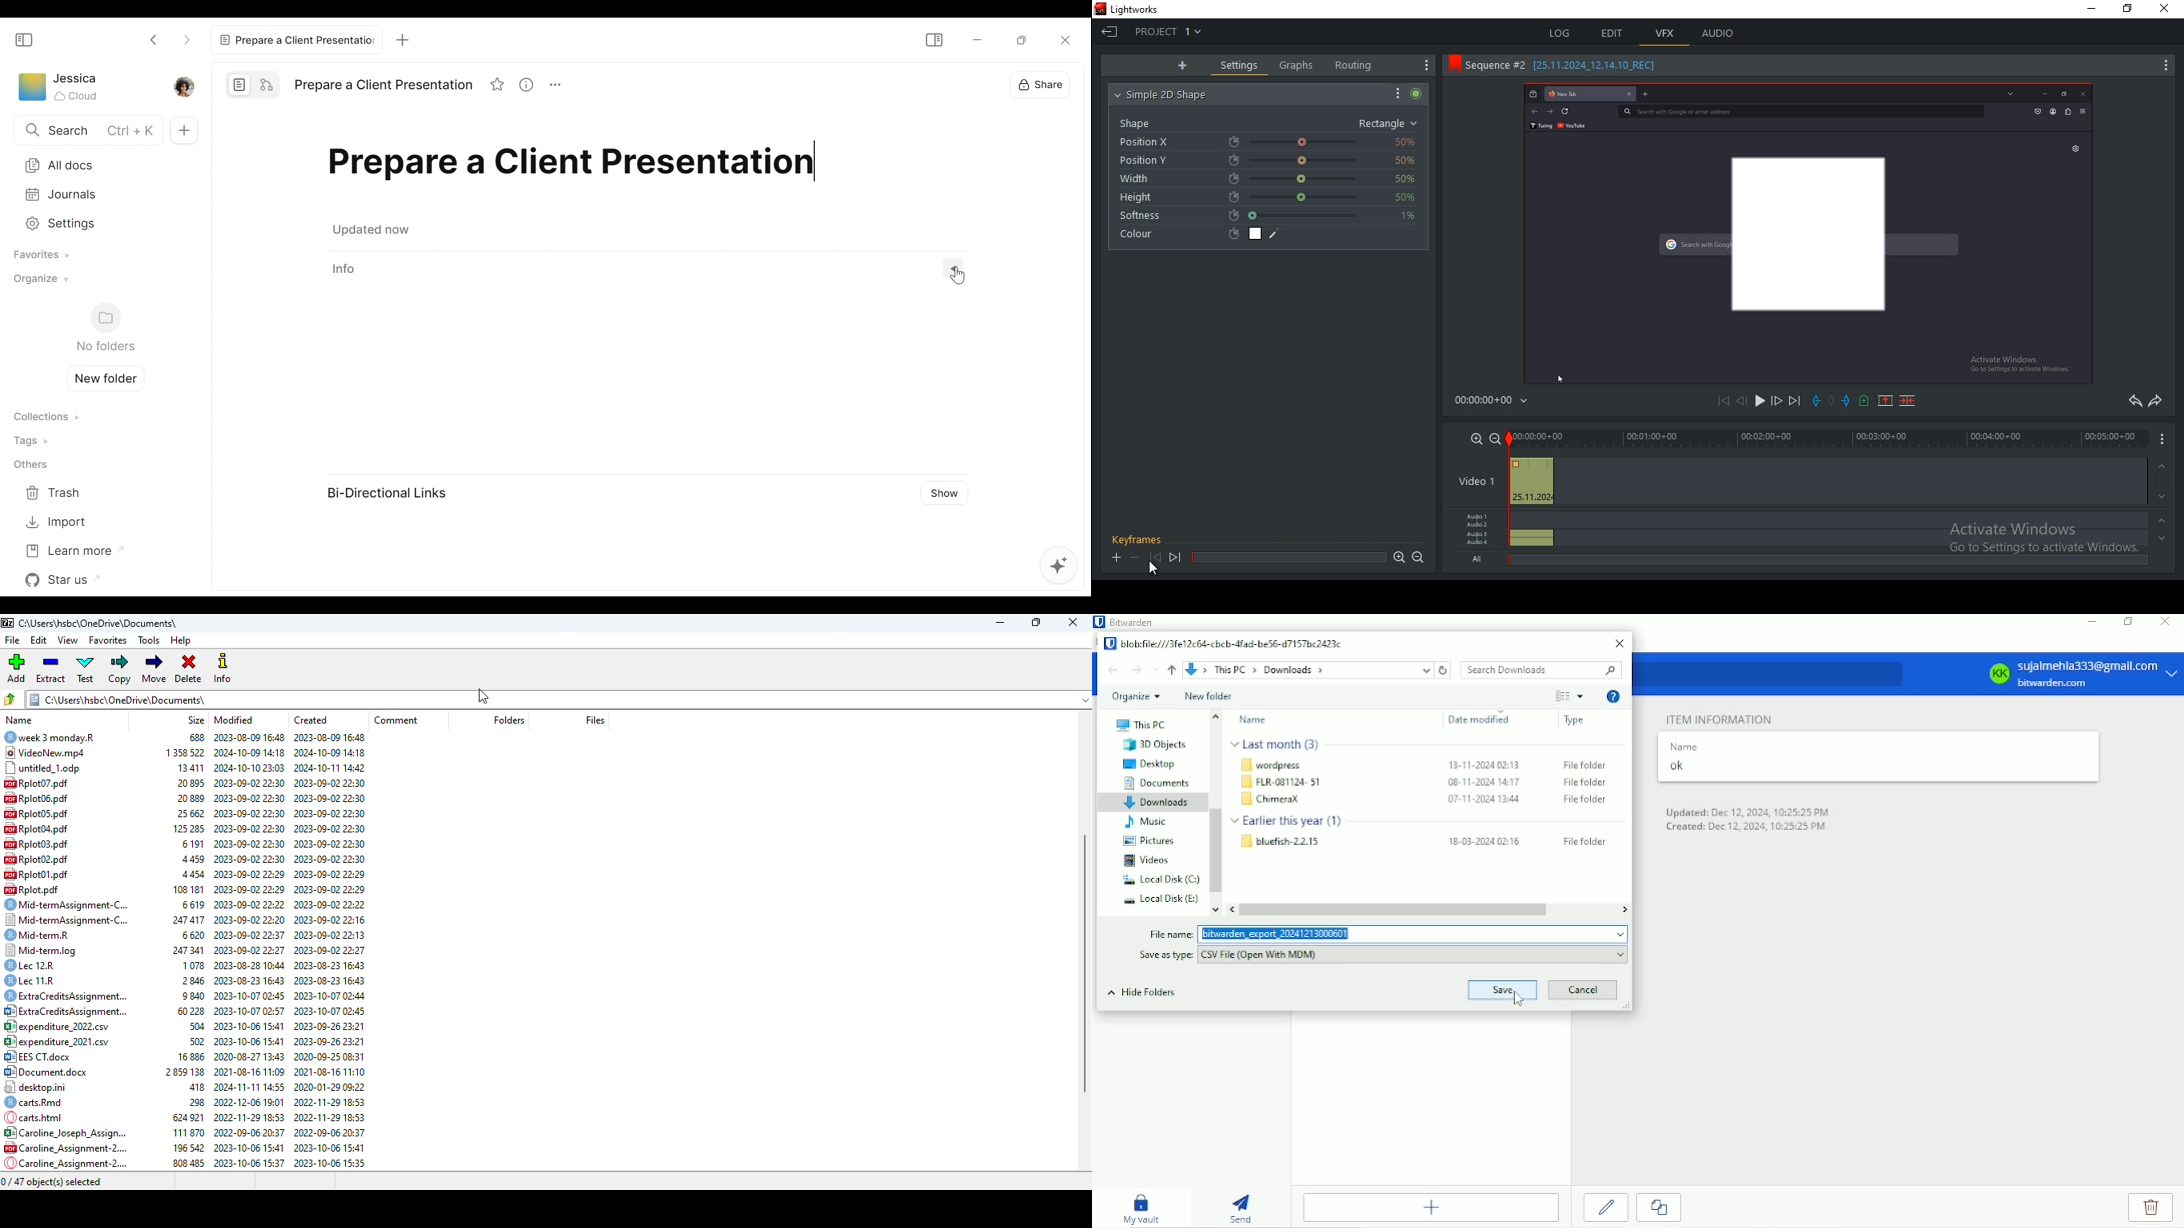 This screenshot has height=1232, width=2184. I want to click on 2023-09-02 22:30, so click(251, 843).